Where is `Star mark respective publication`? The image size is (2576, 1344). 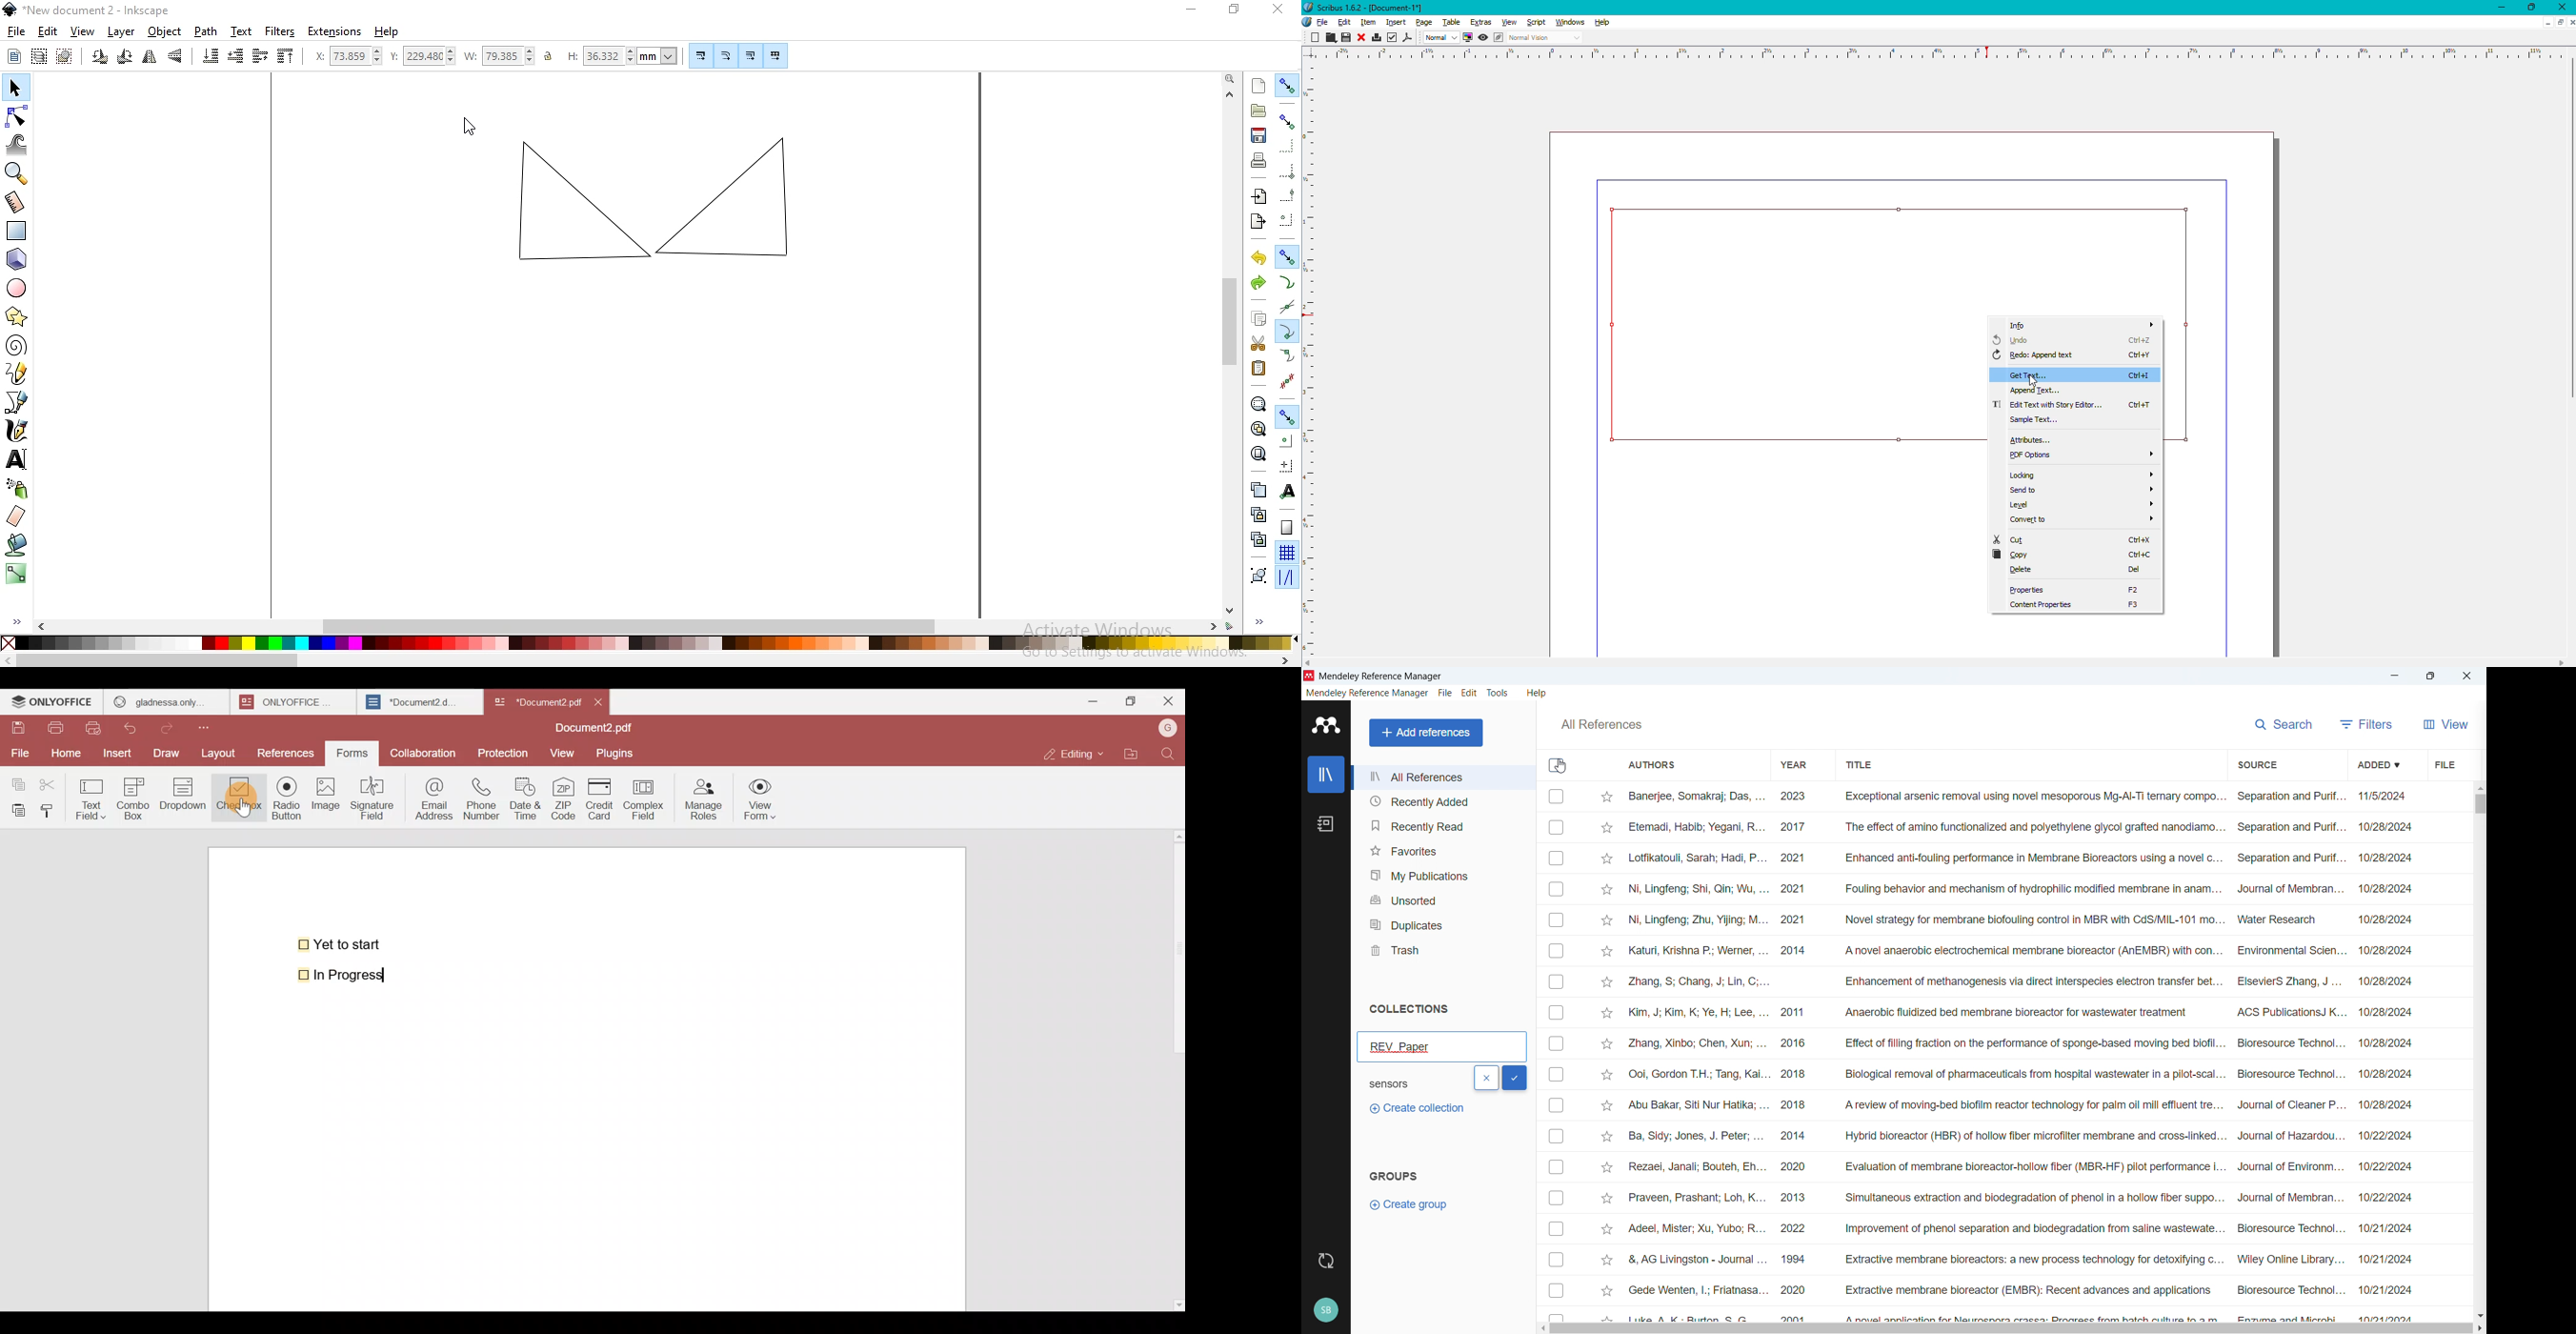
Star mark respective publication is located at coordinates (1607, 1044).